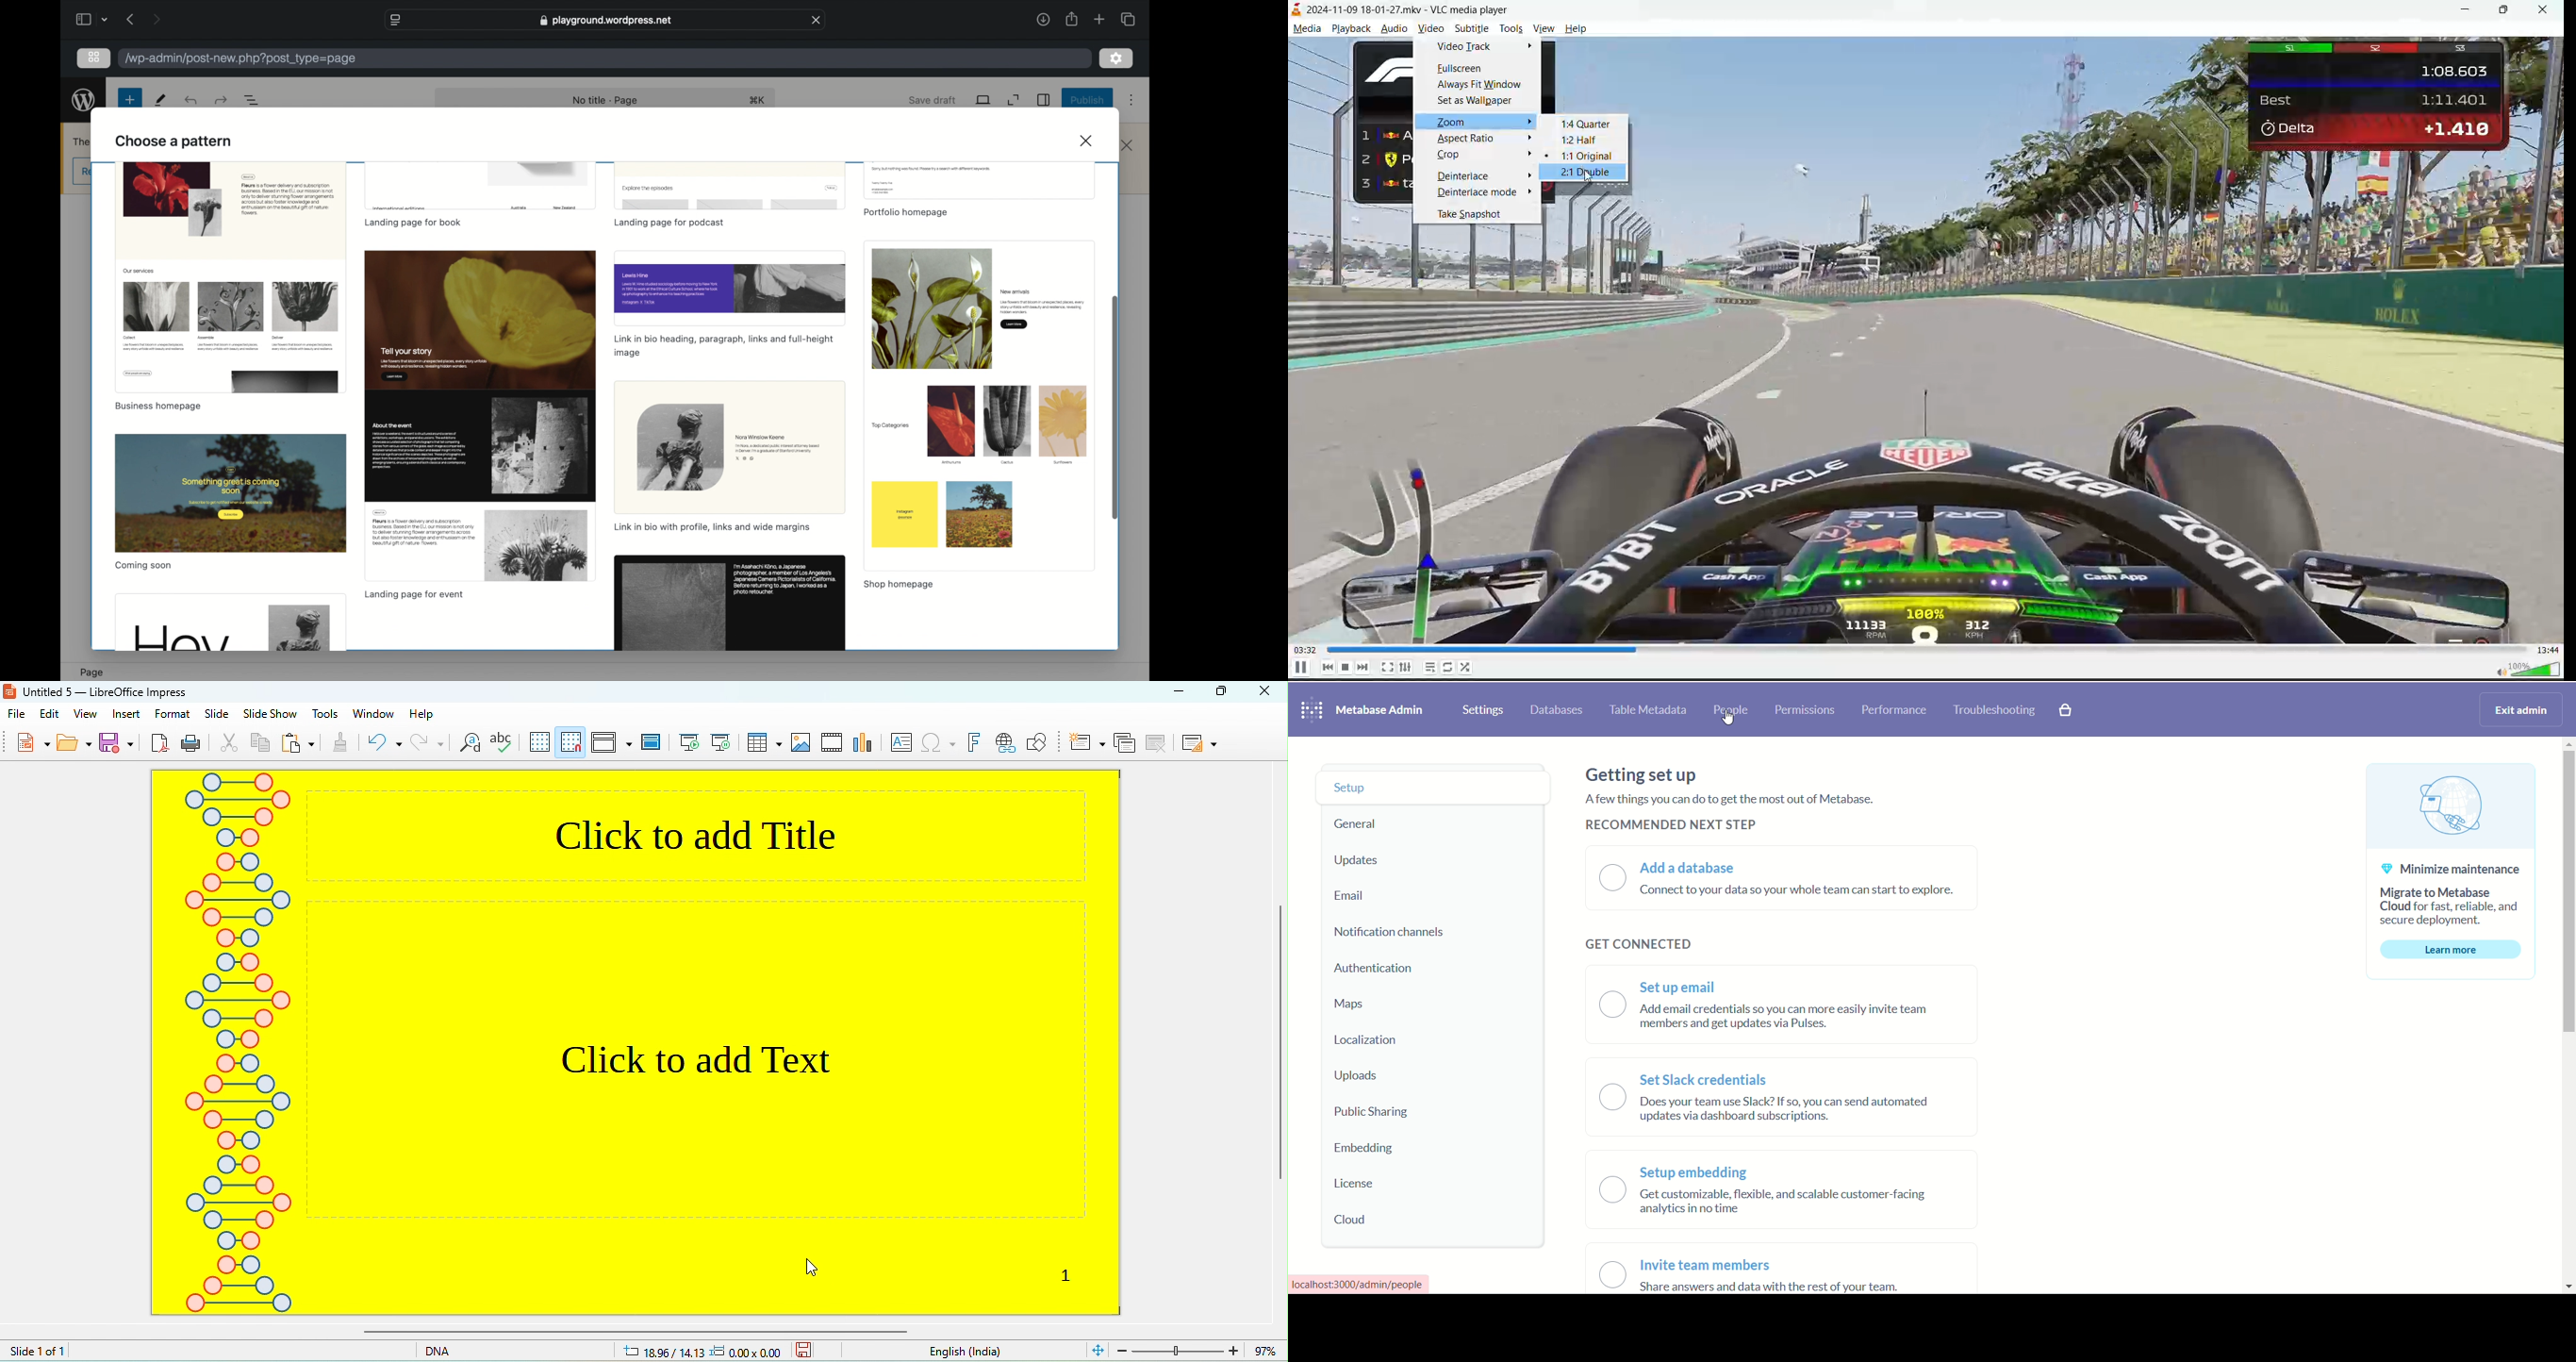  Describe the element at coordinates (1364, 666) in the screenshot. I see `next` at that location.